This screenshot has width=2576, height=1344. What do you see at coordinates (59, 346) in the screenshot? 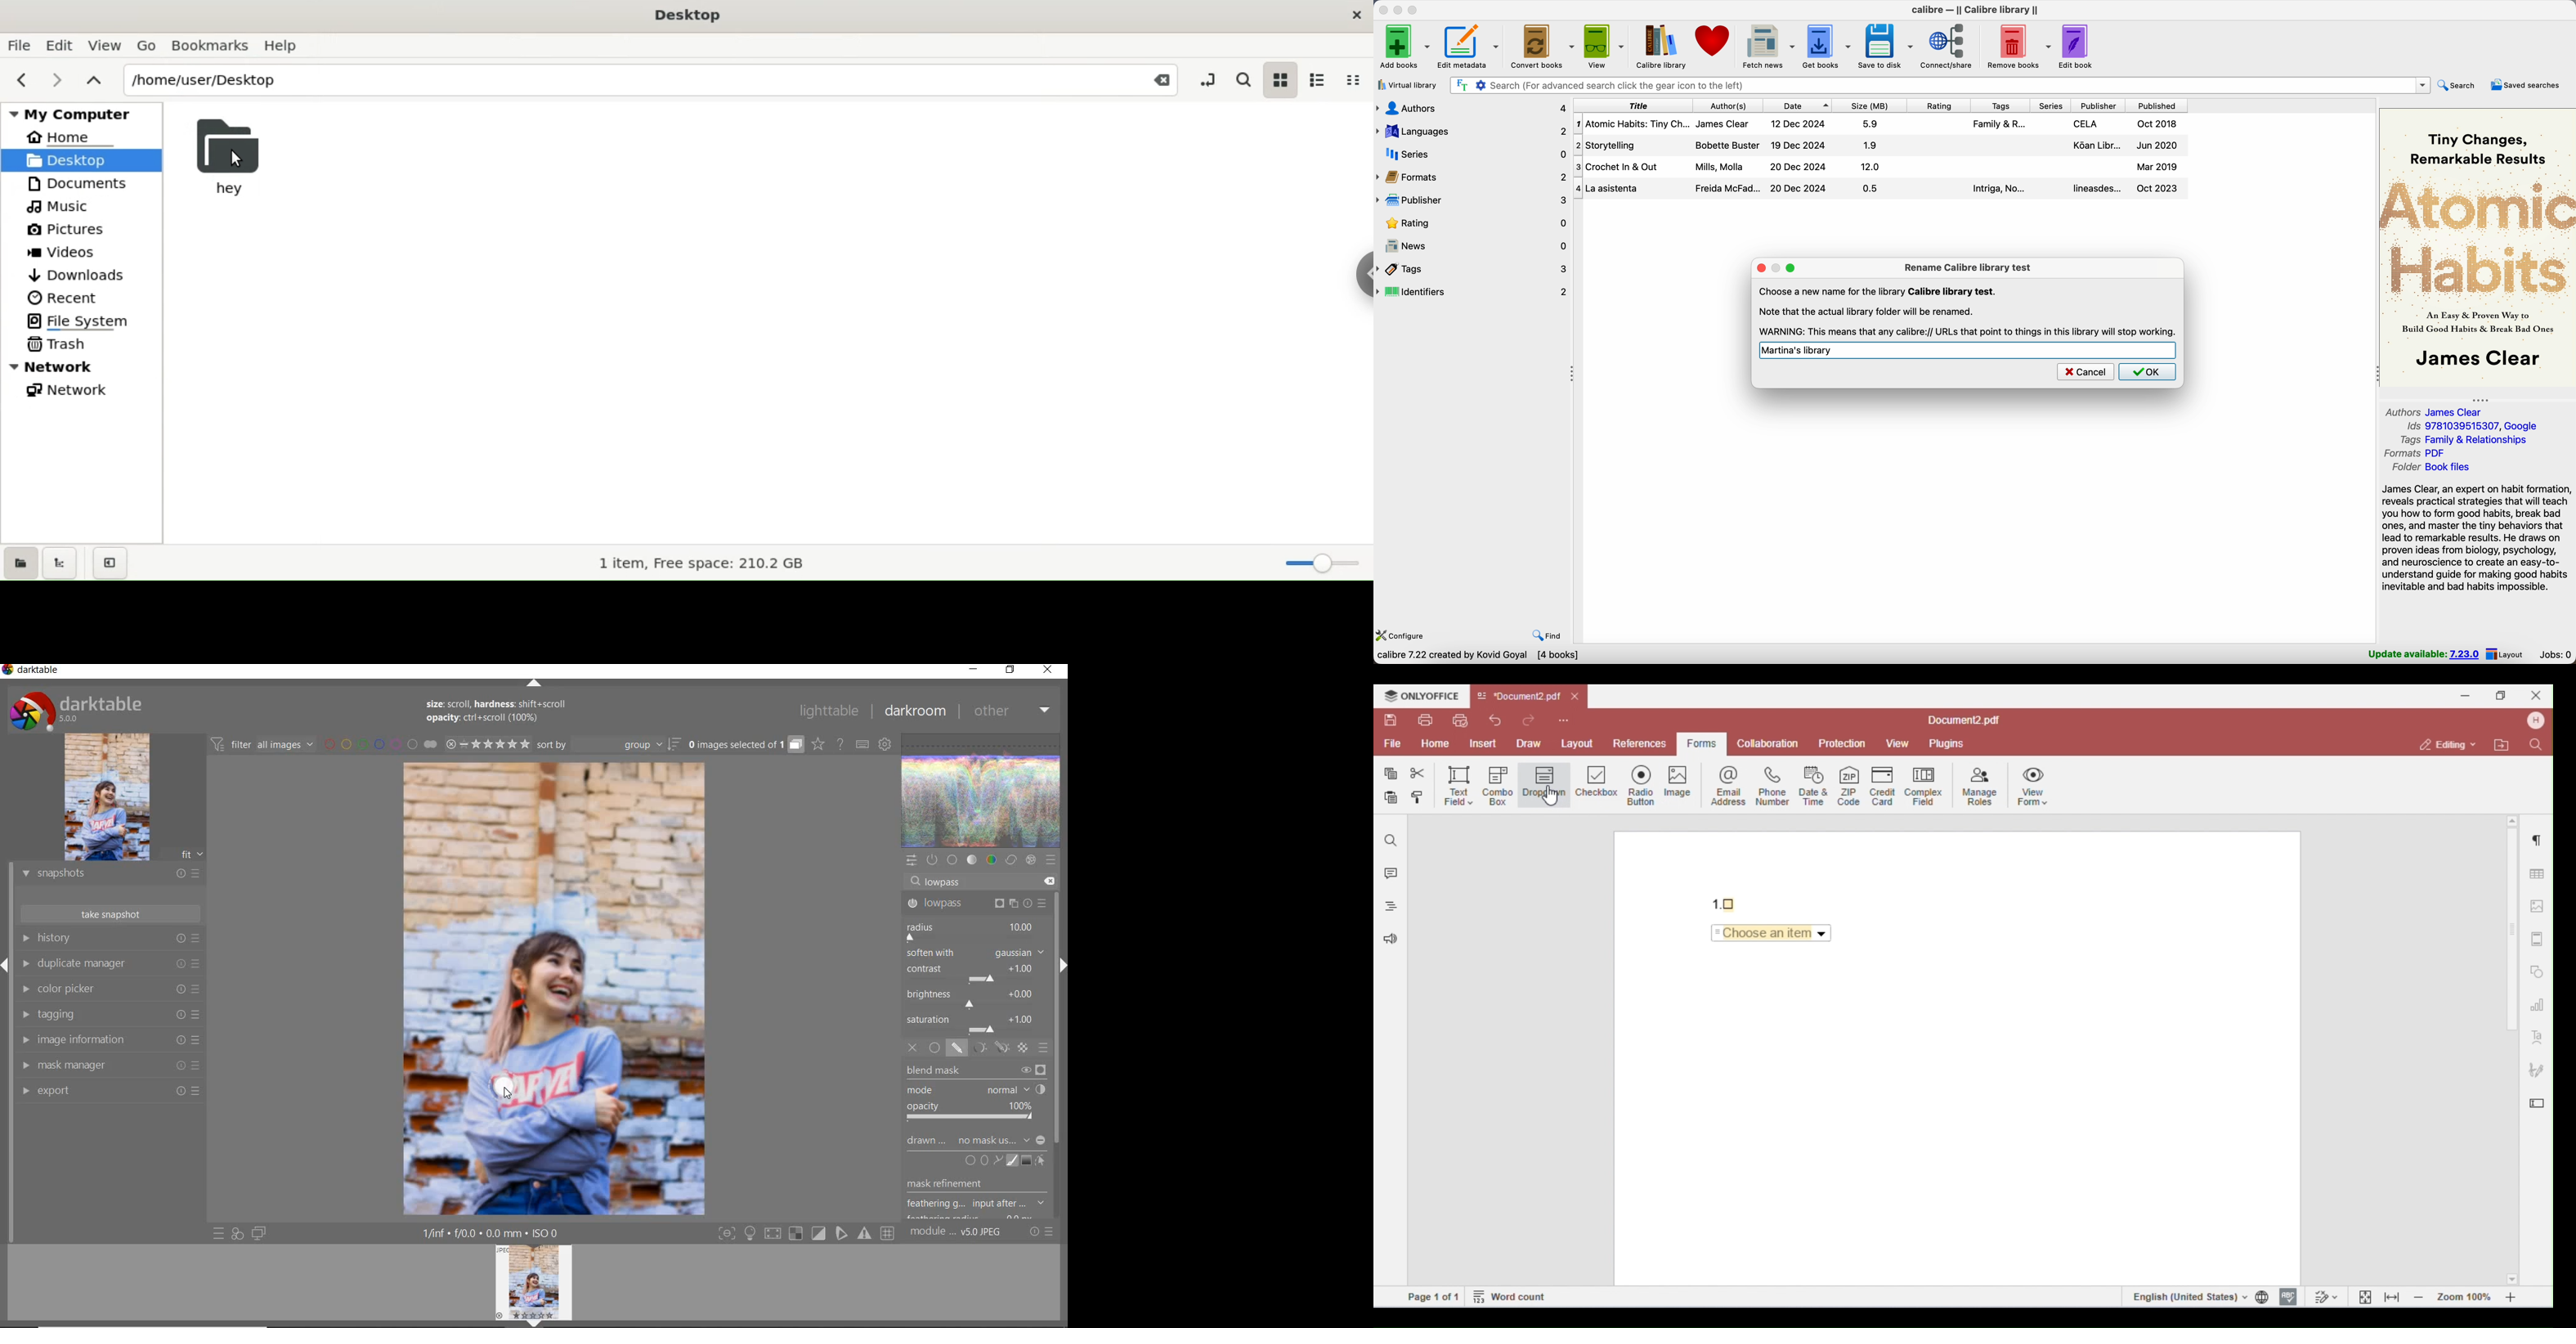
I see `Trash` at bounding box center [59, 346].